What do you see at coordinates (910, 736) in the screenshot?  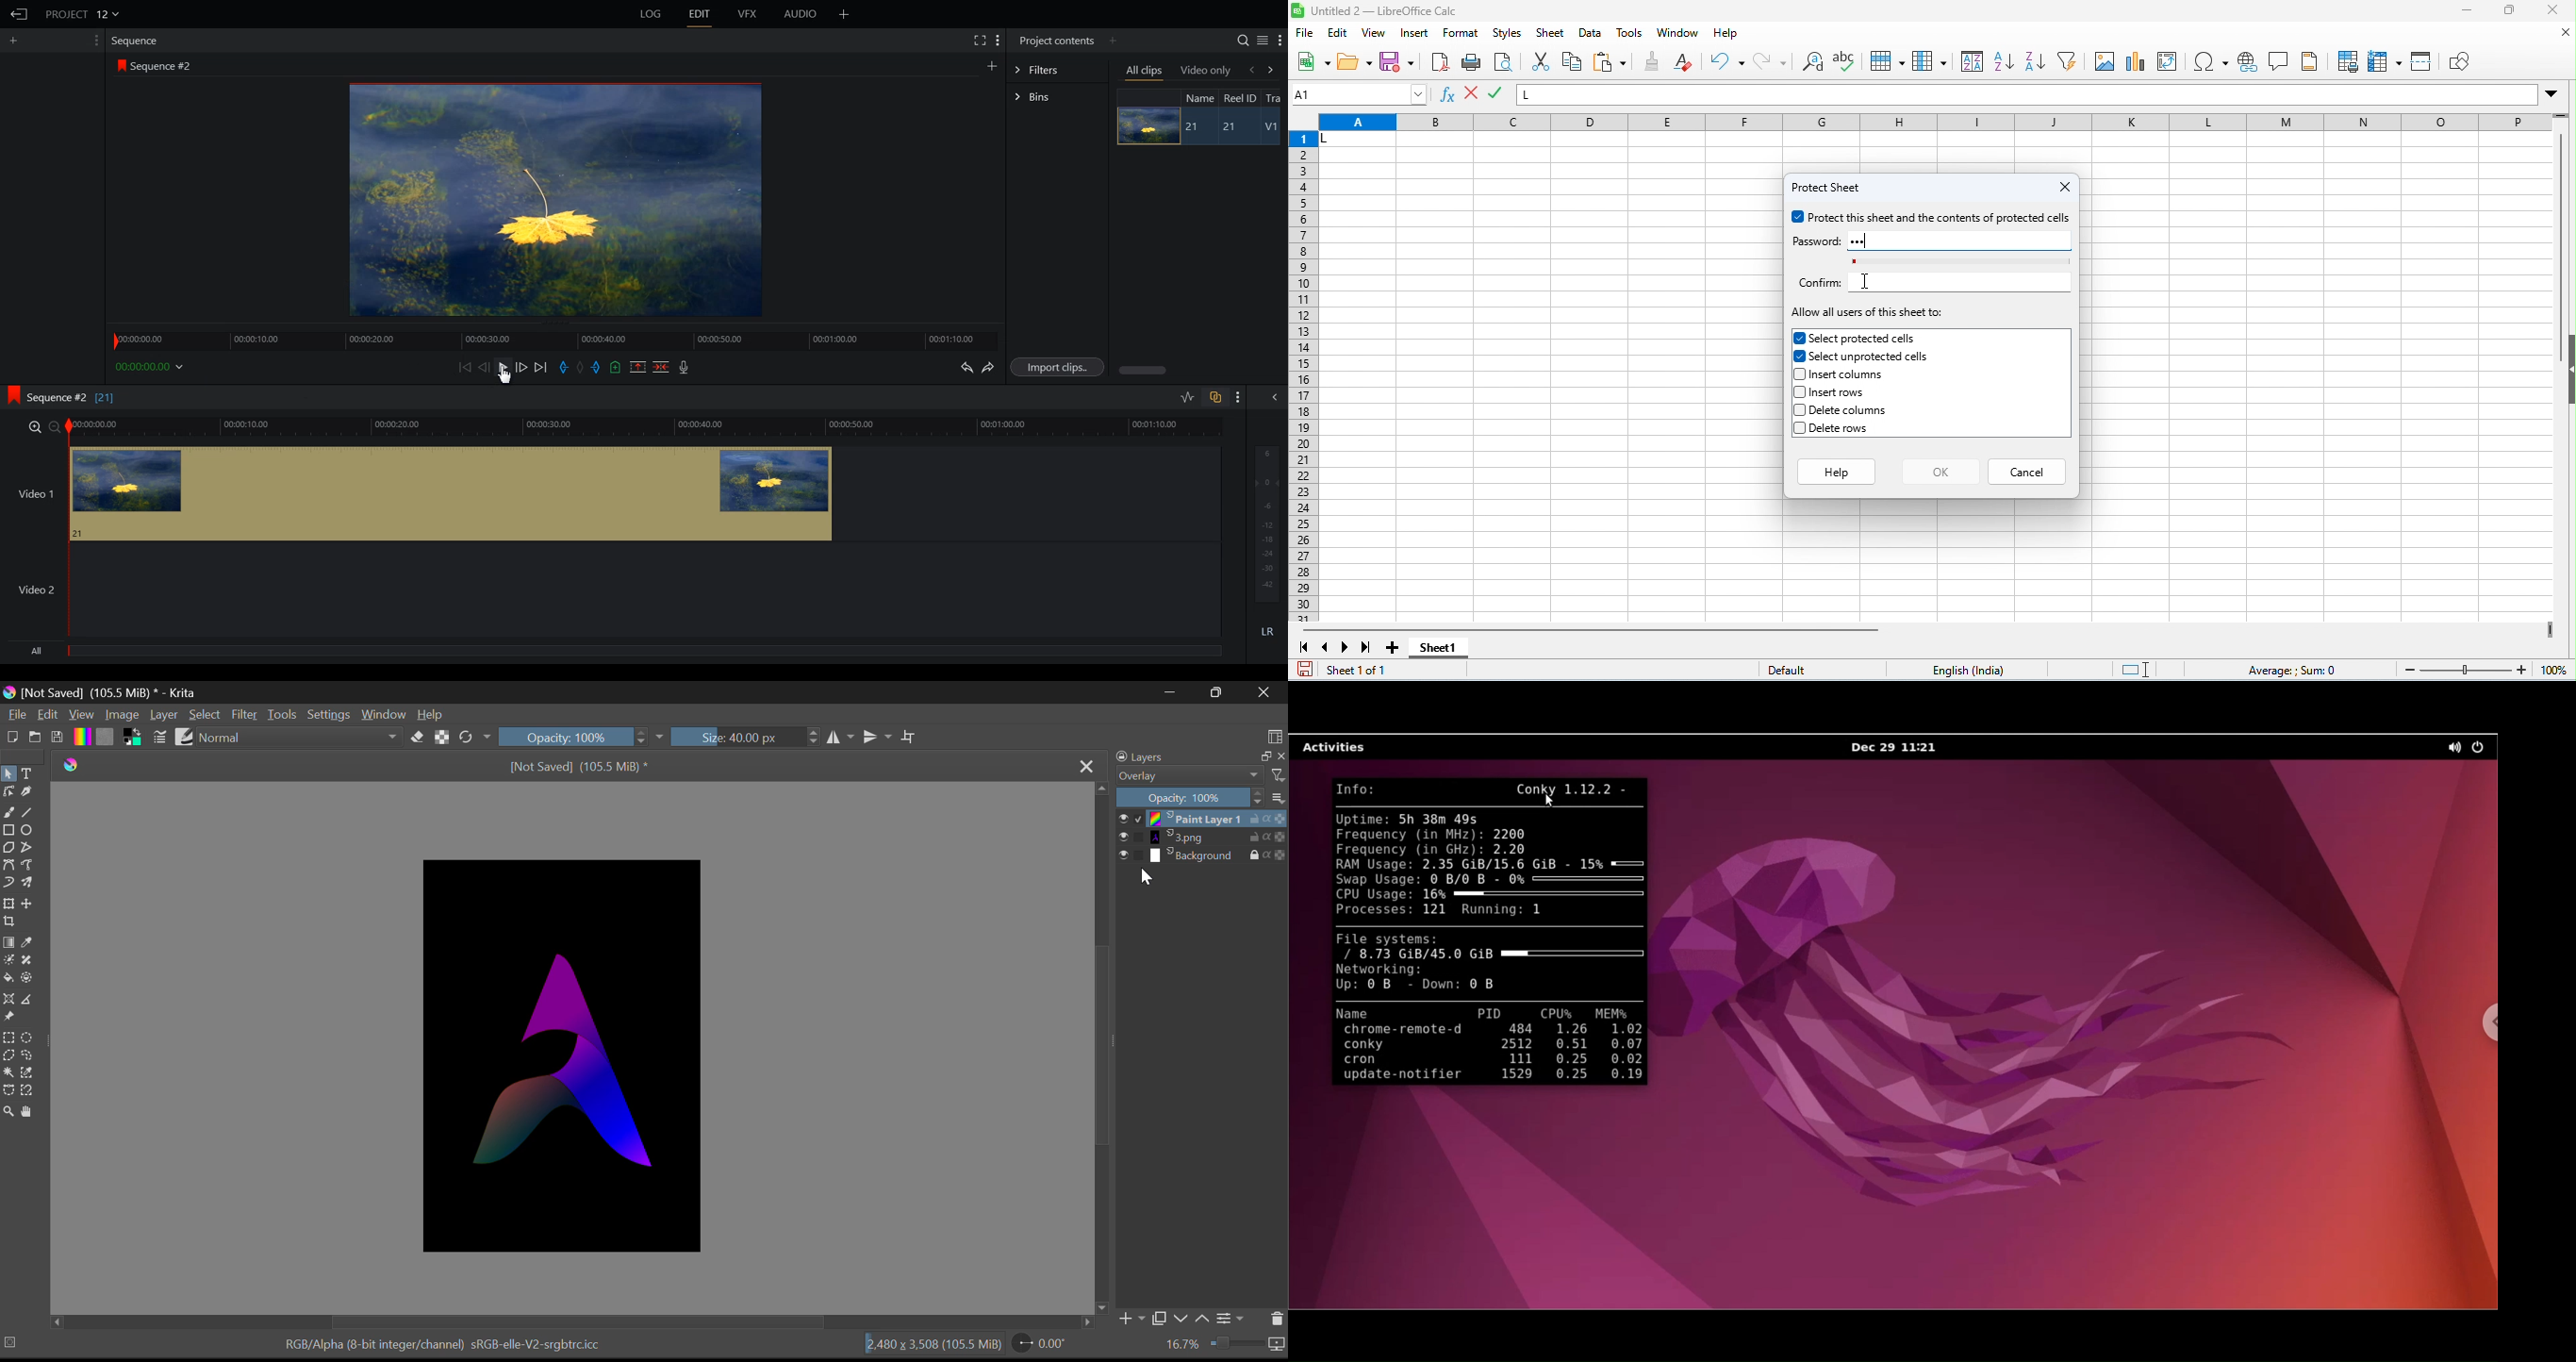 I see `Crop` at bounding box center [910, 736].